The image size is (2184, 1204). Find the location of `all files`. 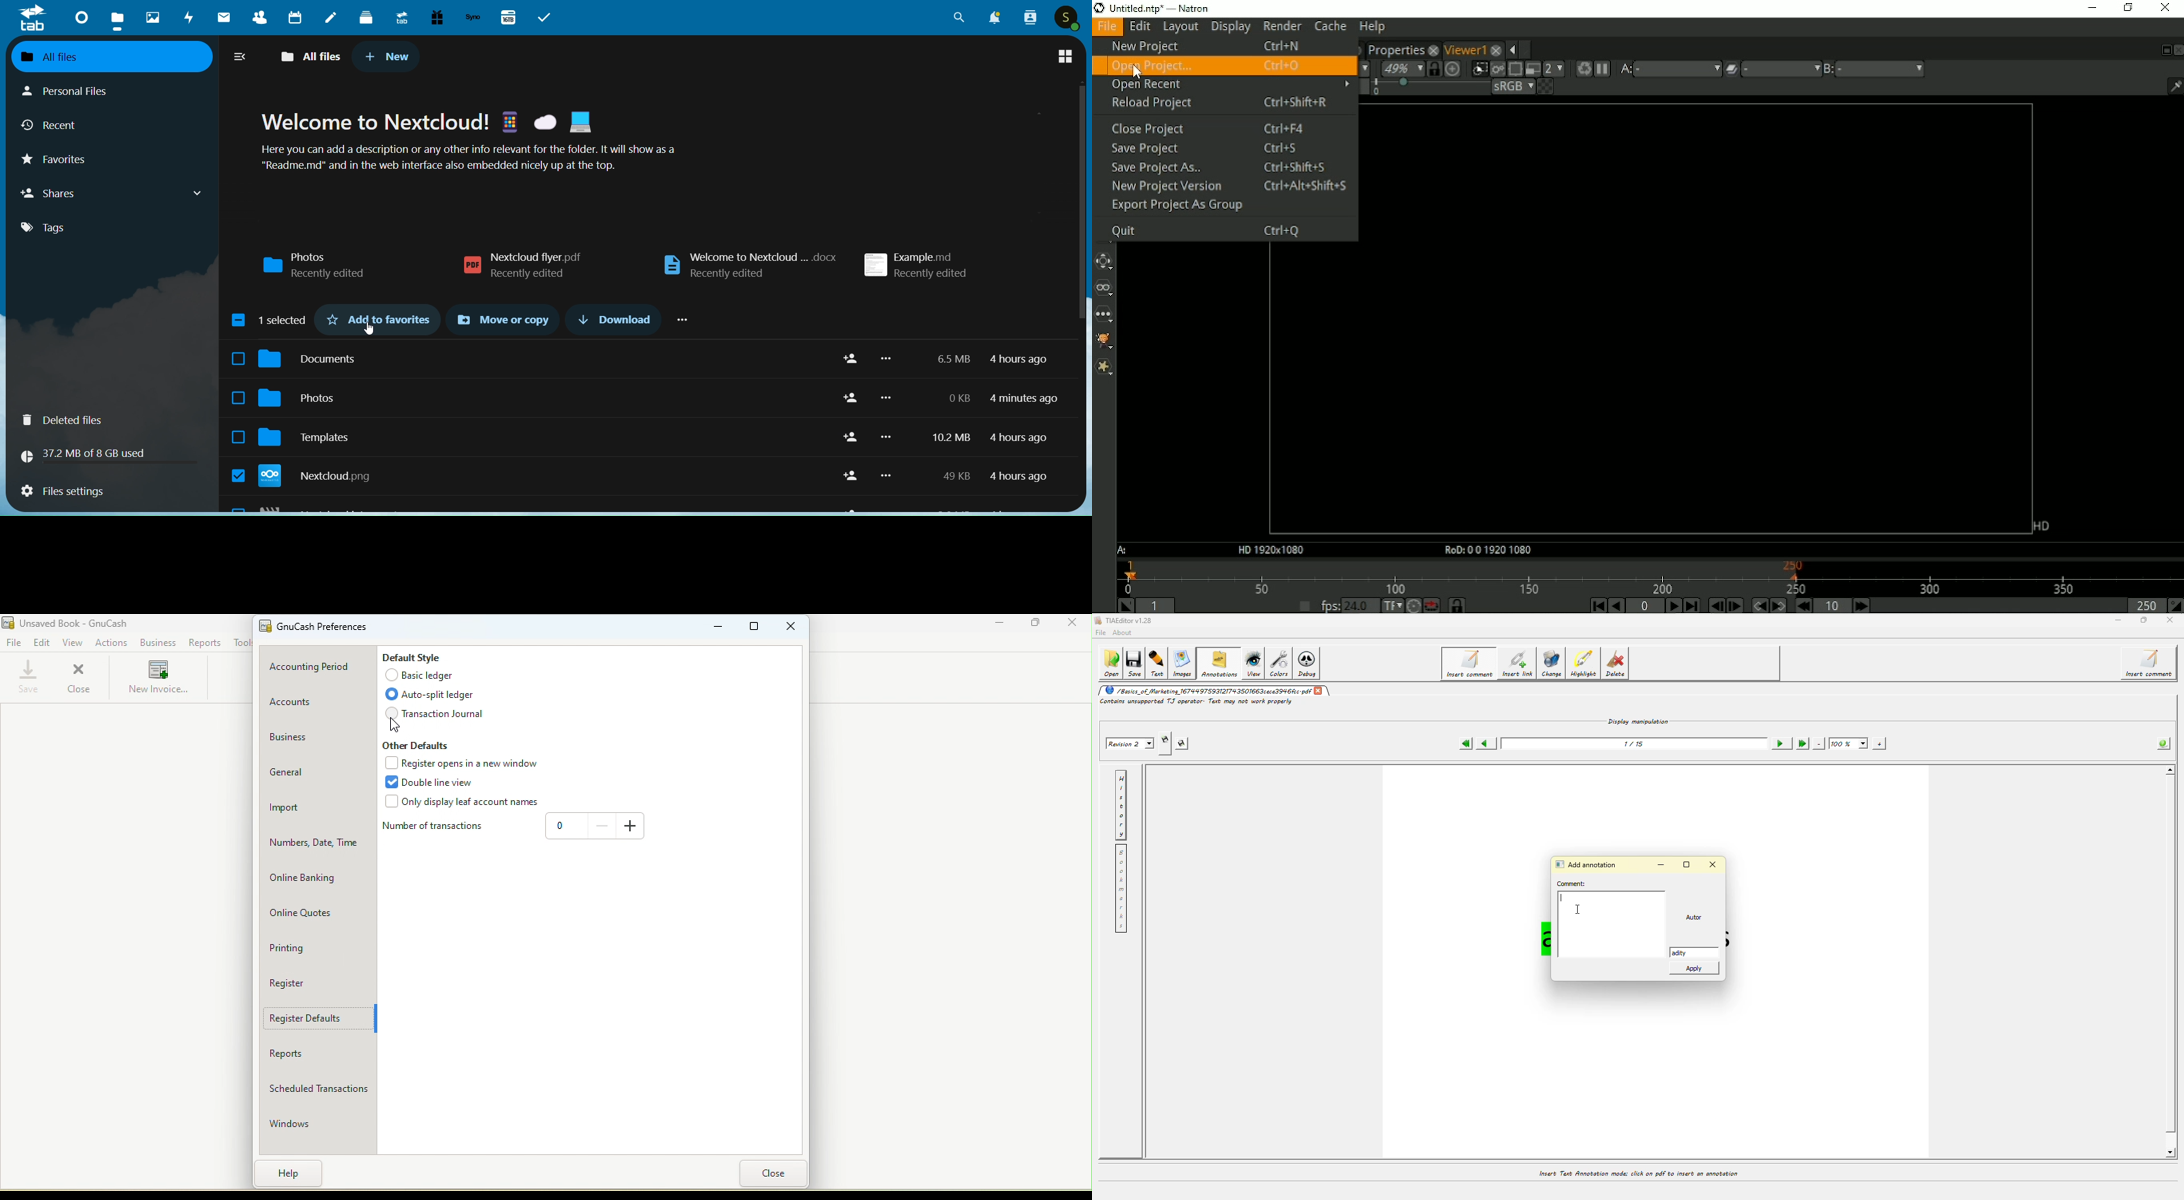

all files is located at coordinates (114, 57).